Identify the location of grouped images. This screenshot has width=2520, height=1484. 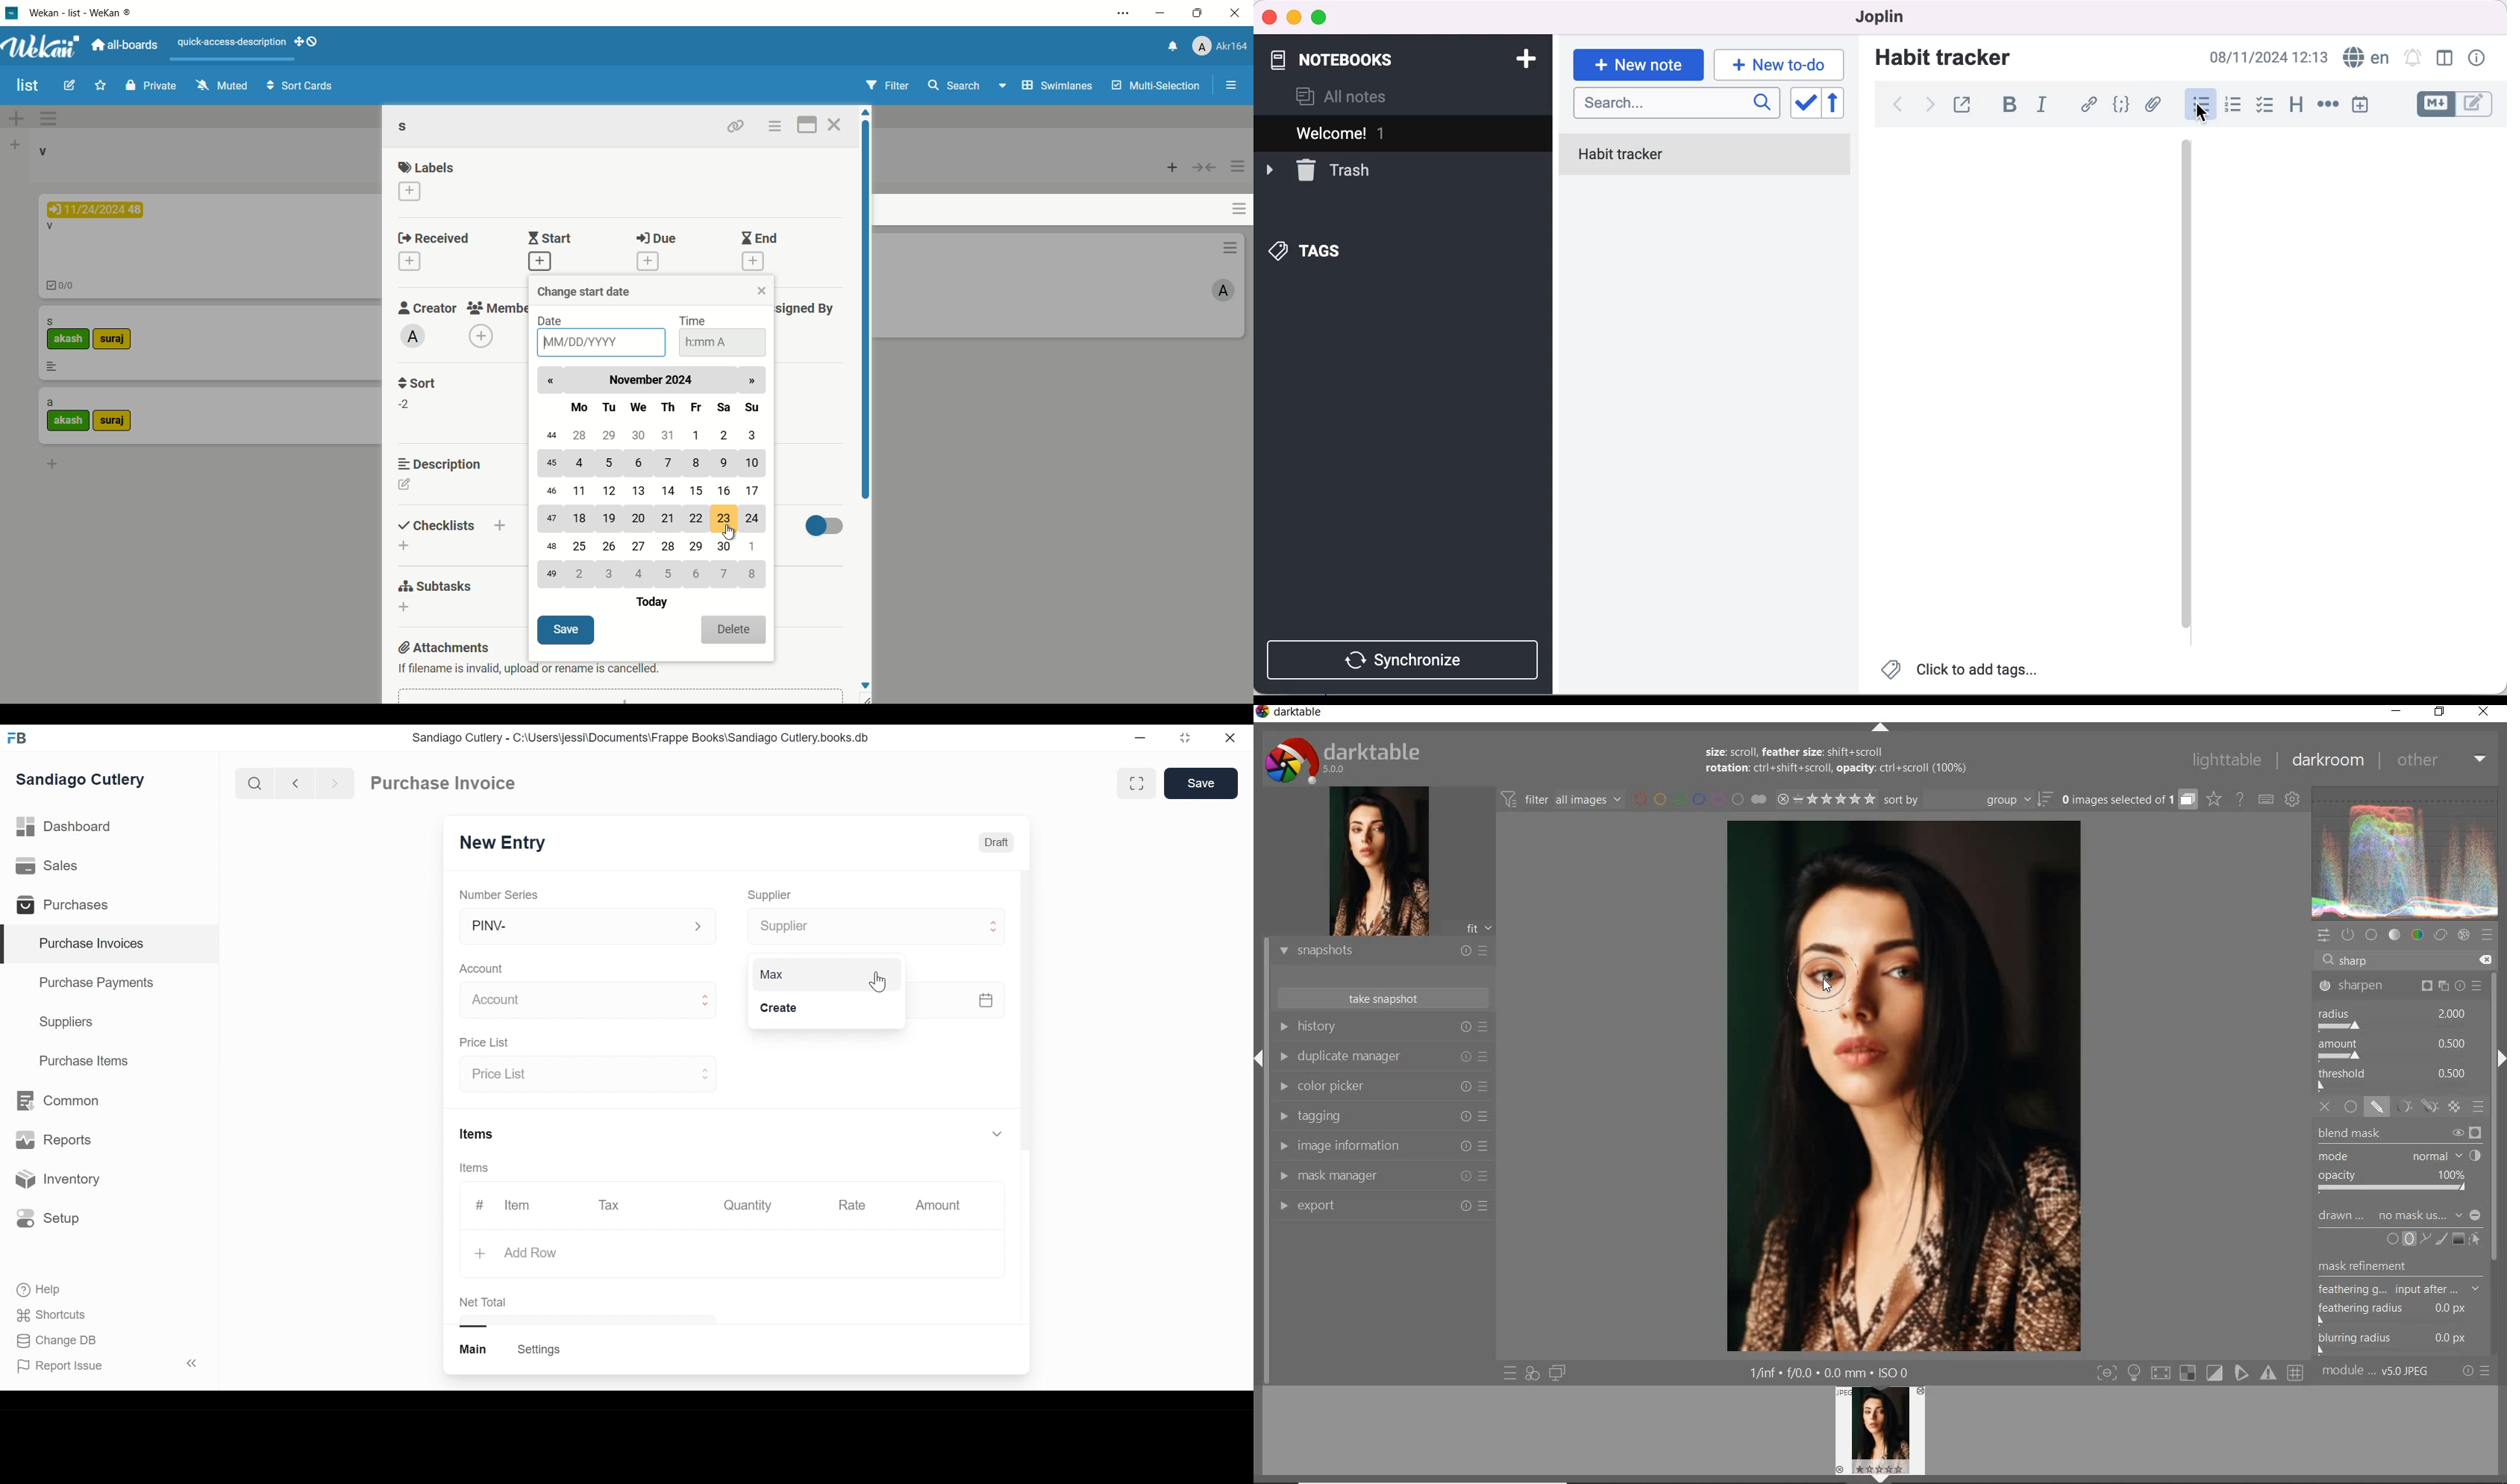
(2129, 801).